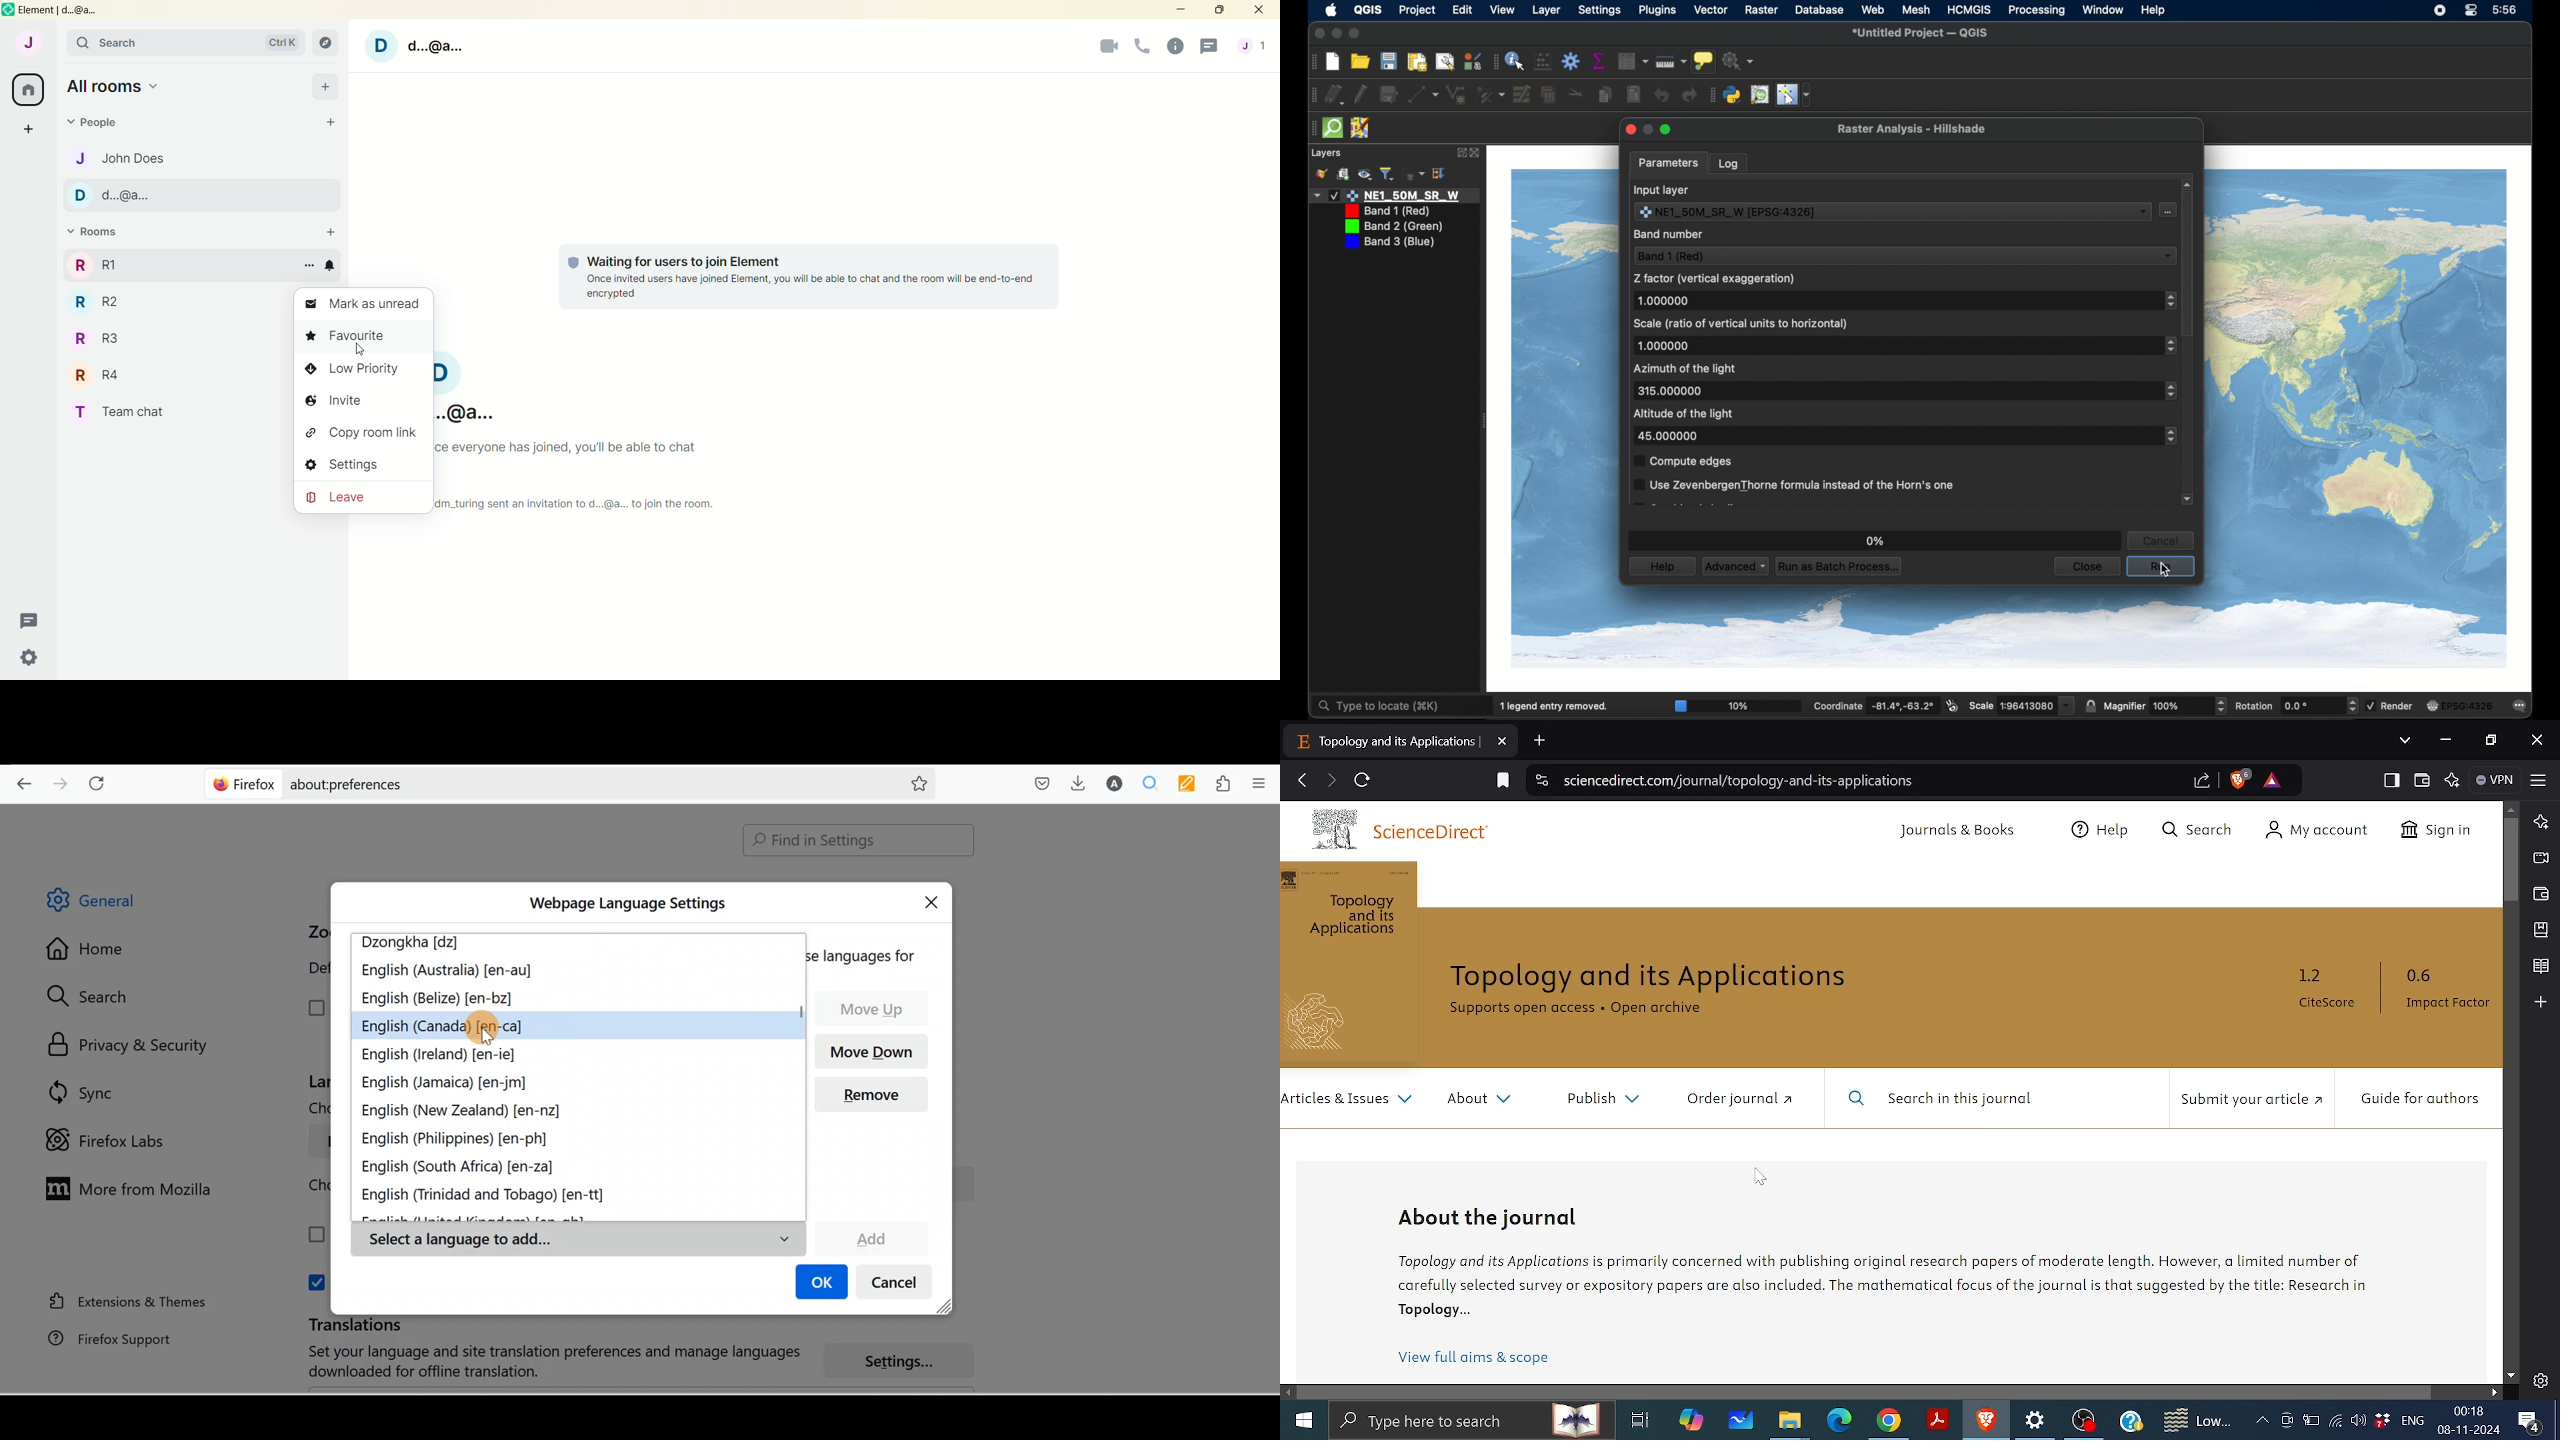  What do you see at coordinates (1685, 369) in the screenshot?
I see `azimuth of the light` at bounding box center [1685, 369].